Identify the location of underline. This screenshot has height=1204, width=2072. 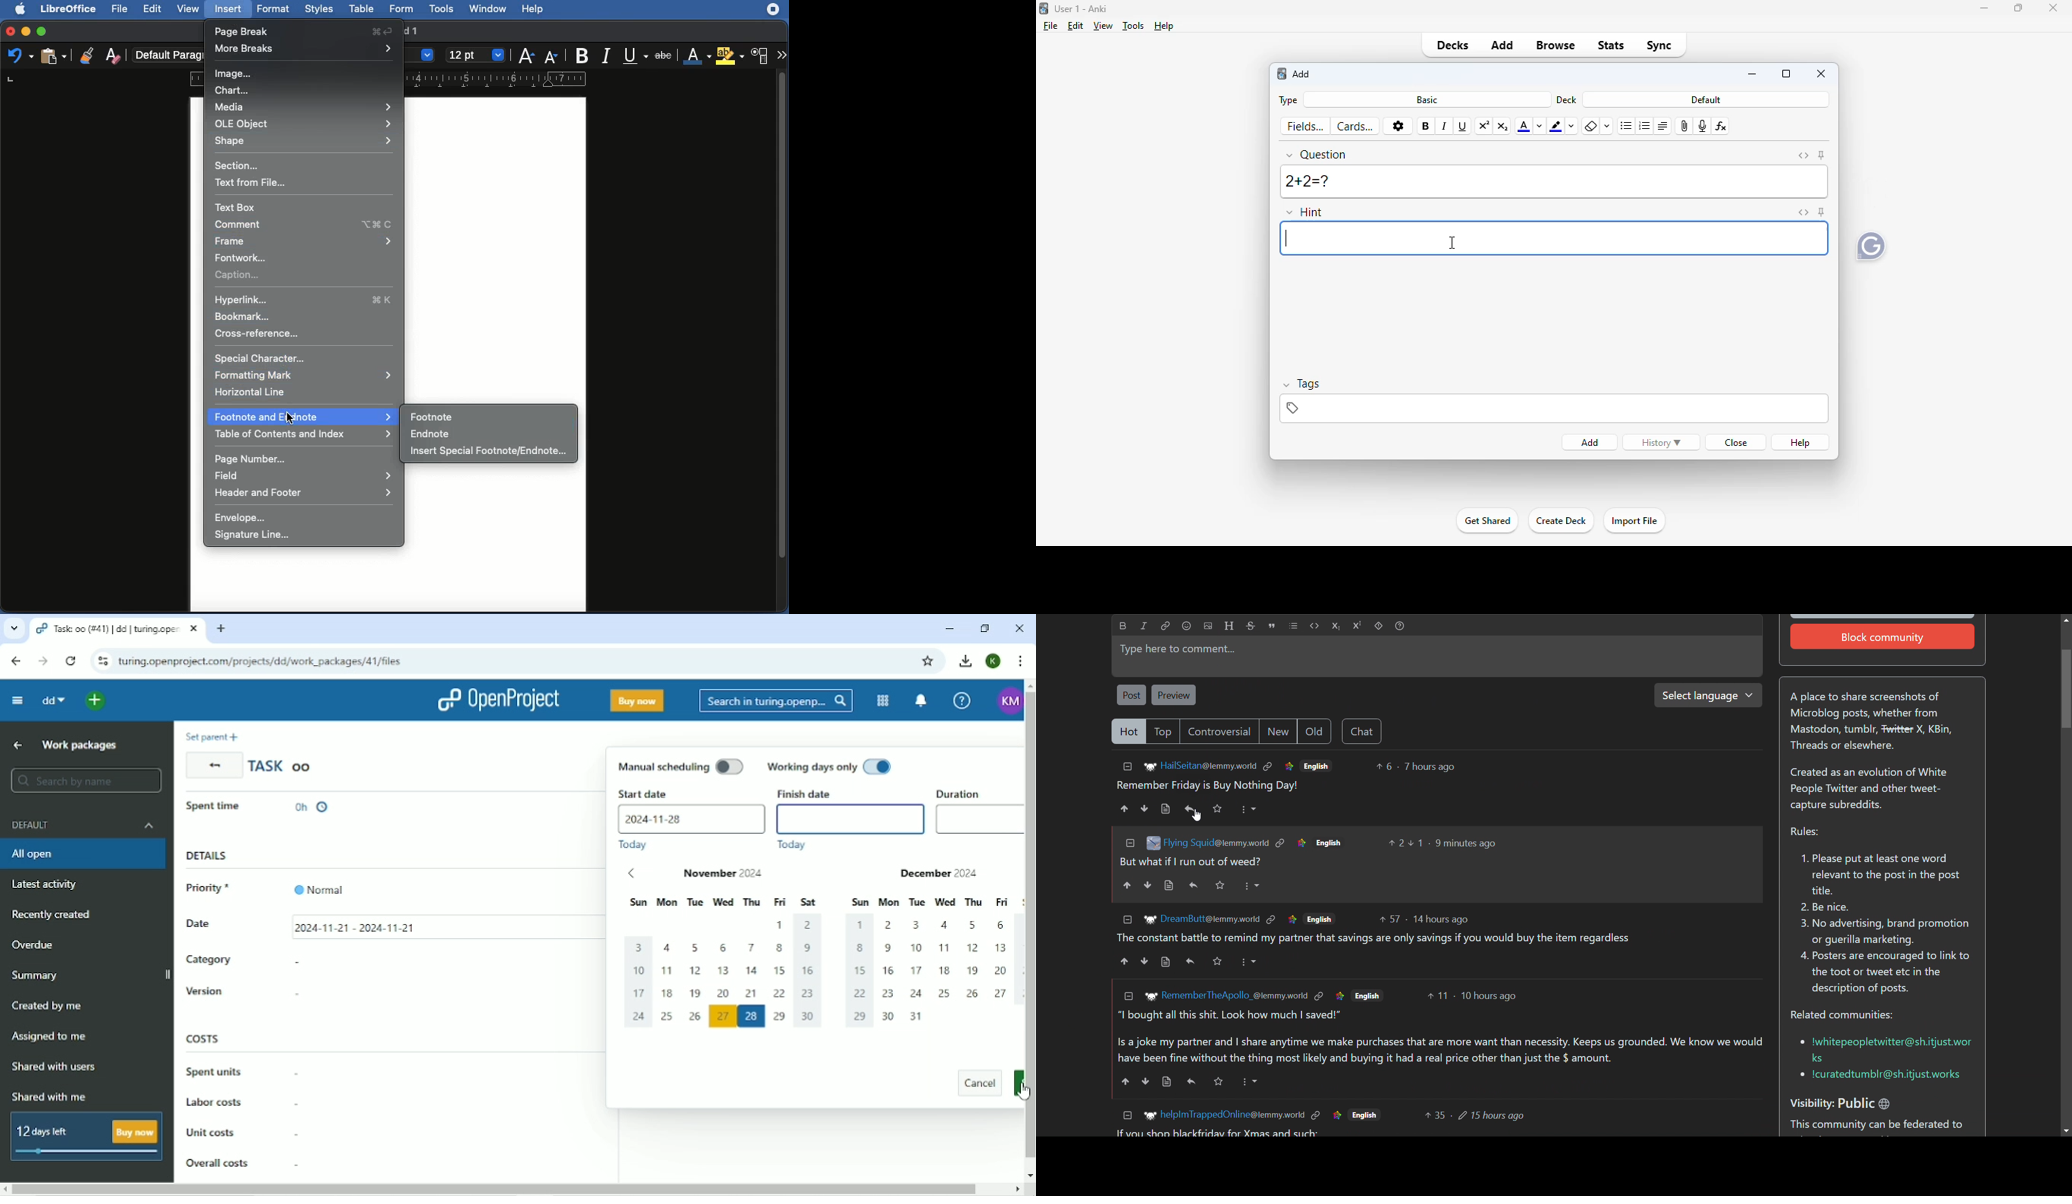
(1463, 127).